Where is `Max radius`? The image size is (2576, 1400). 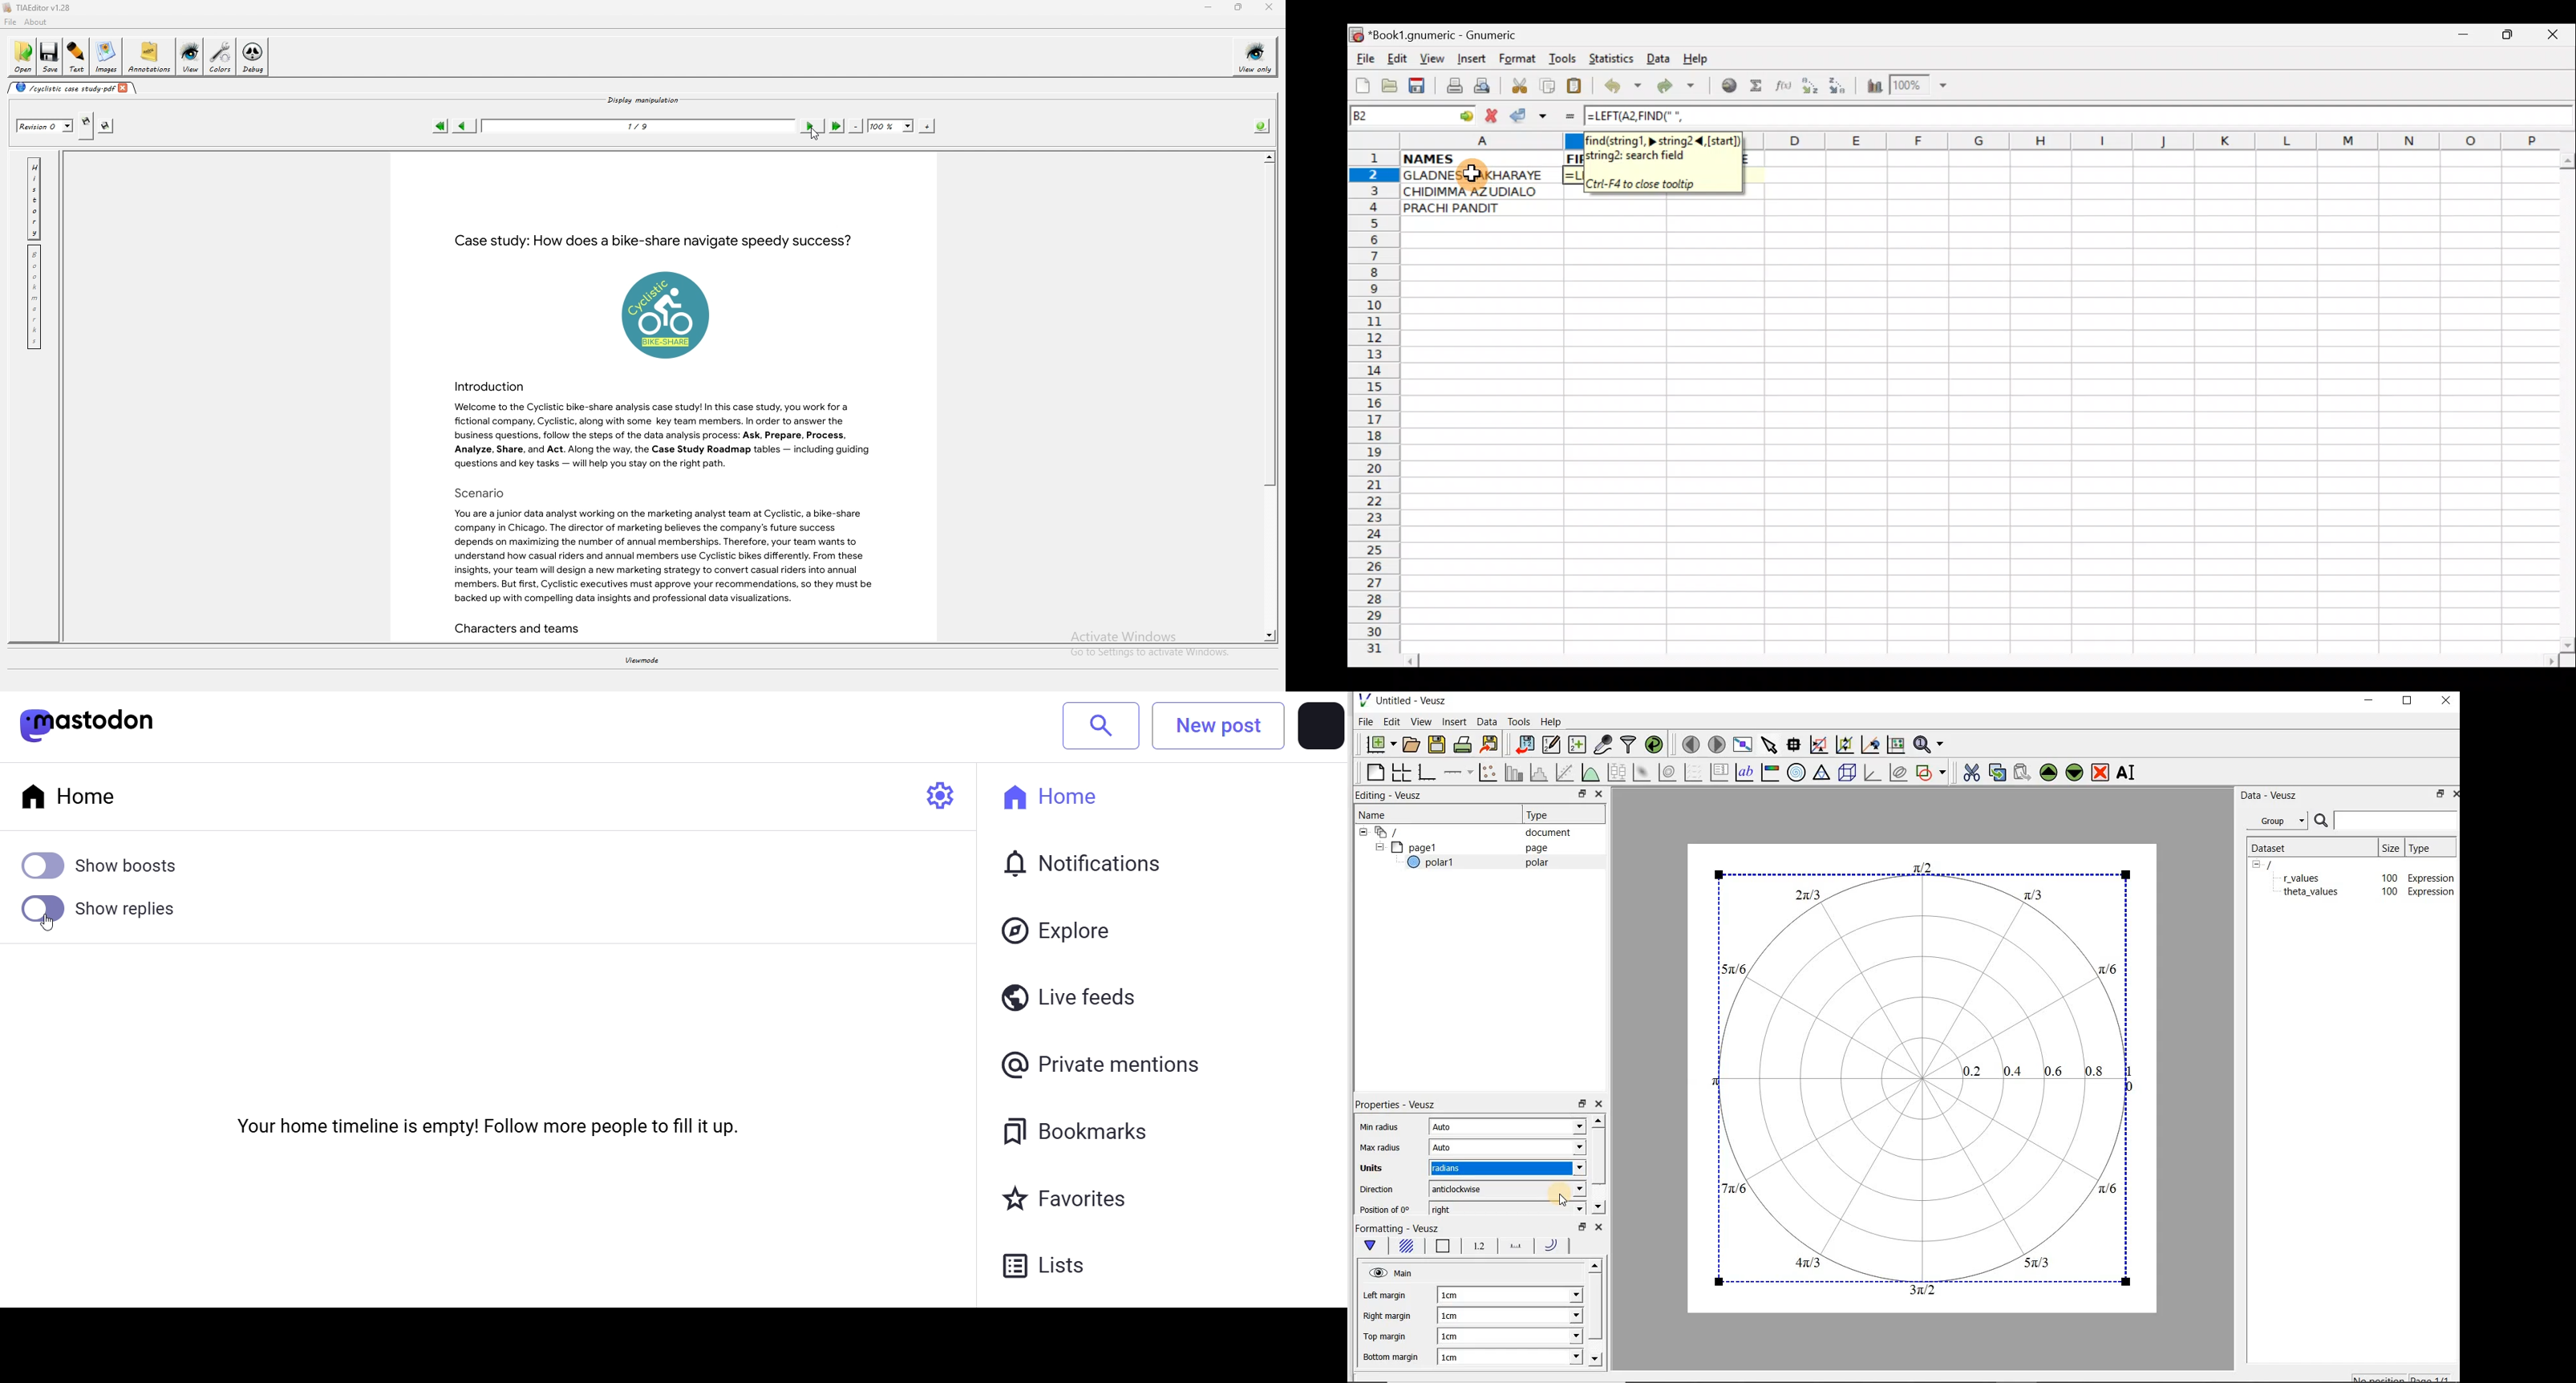 Max radius is located at coordinates (1378, 1147).